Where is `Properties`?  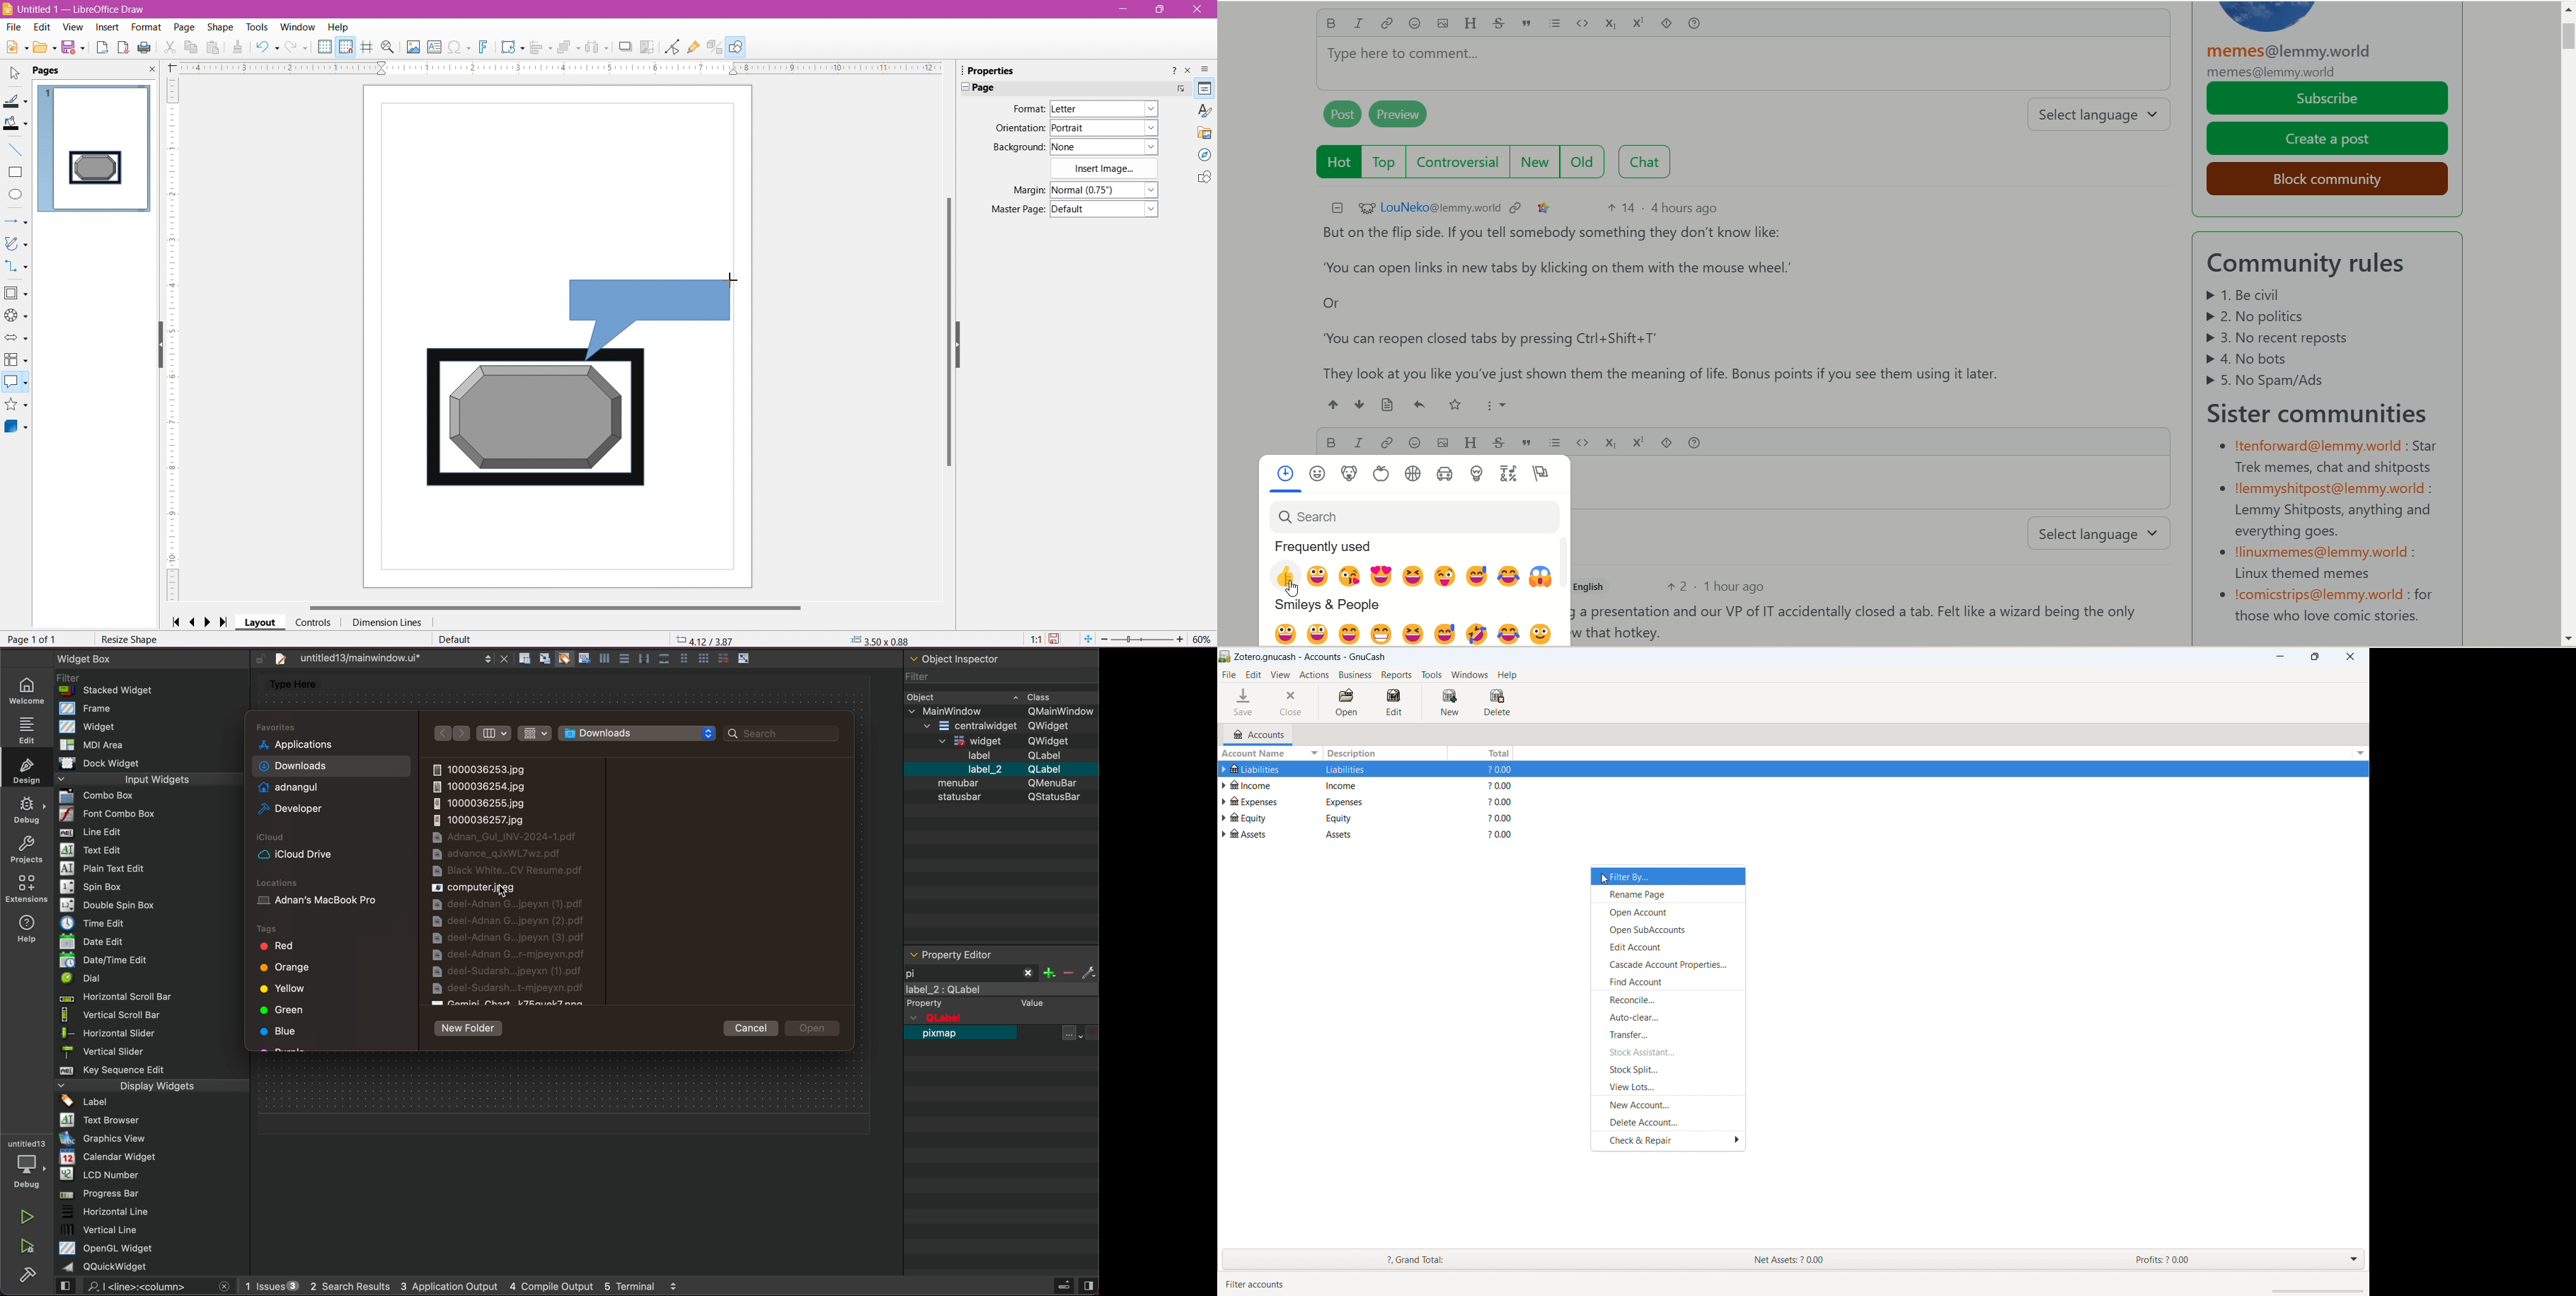
Properties is located at coordinates (1205, 89).